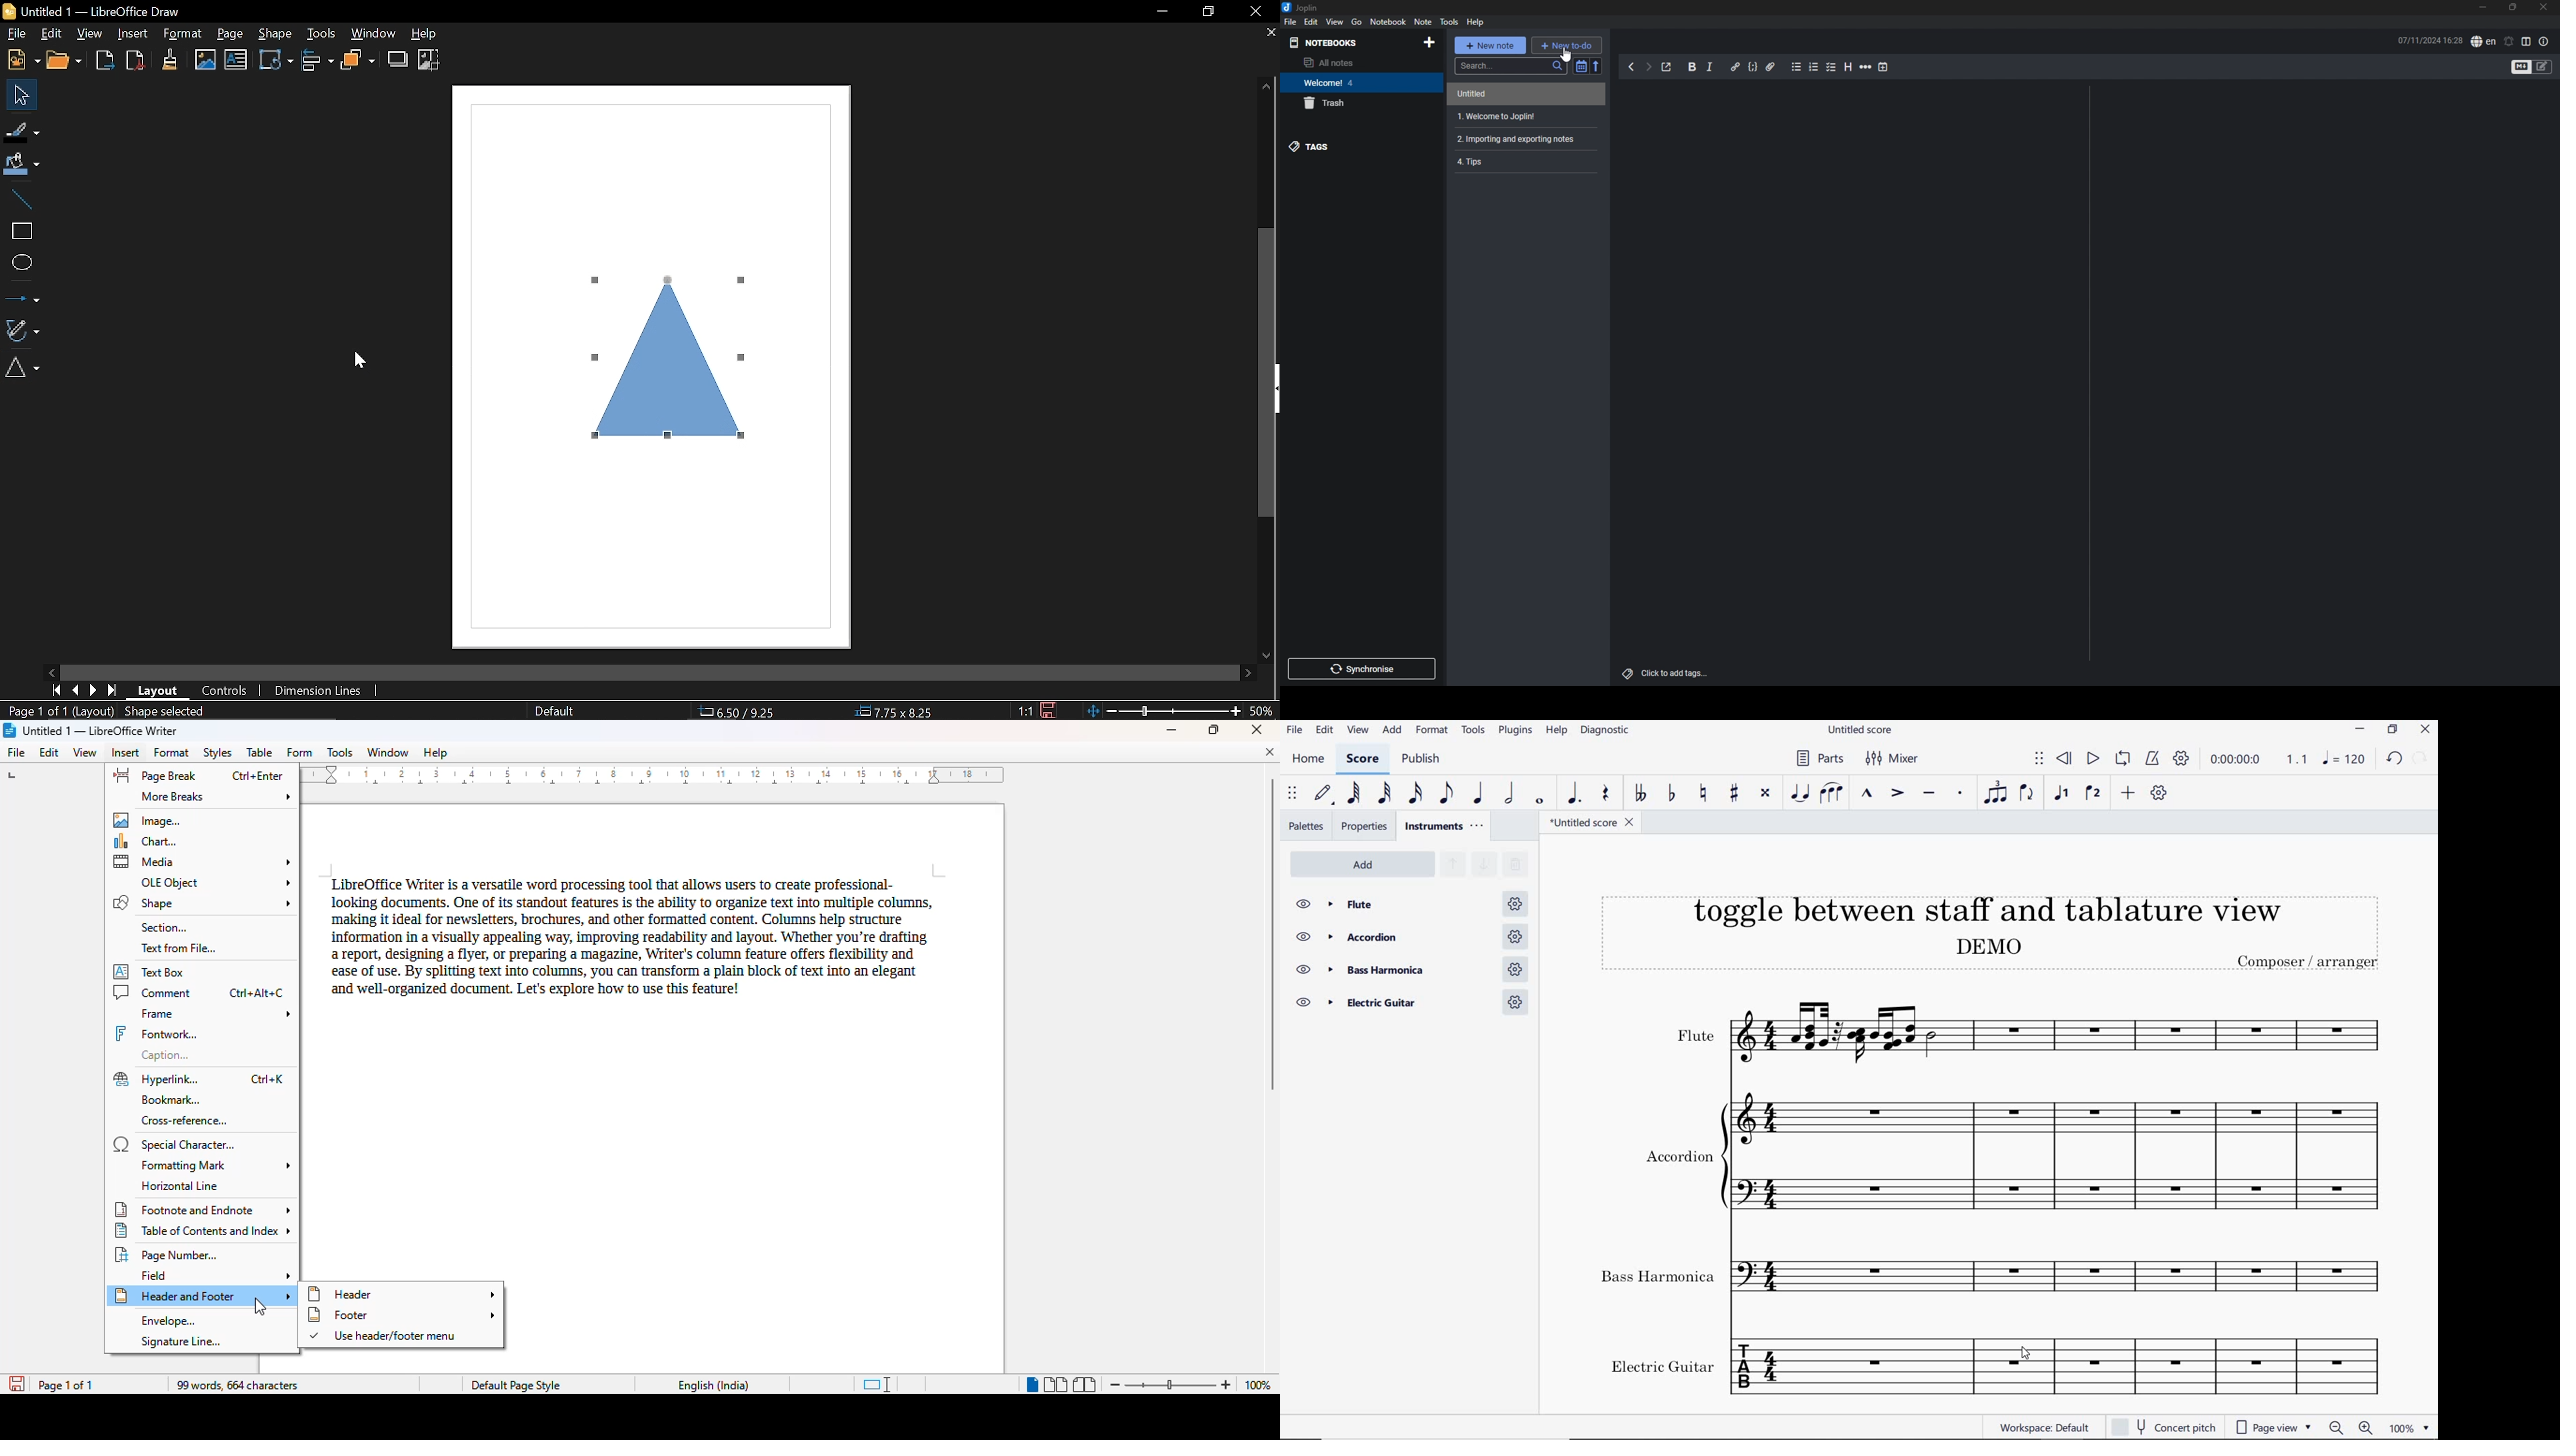 The image size is (2576, 1456). Describe the element at coordinates (2023, 1354) in the screenshot. I see `cursor` at that location.